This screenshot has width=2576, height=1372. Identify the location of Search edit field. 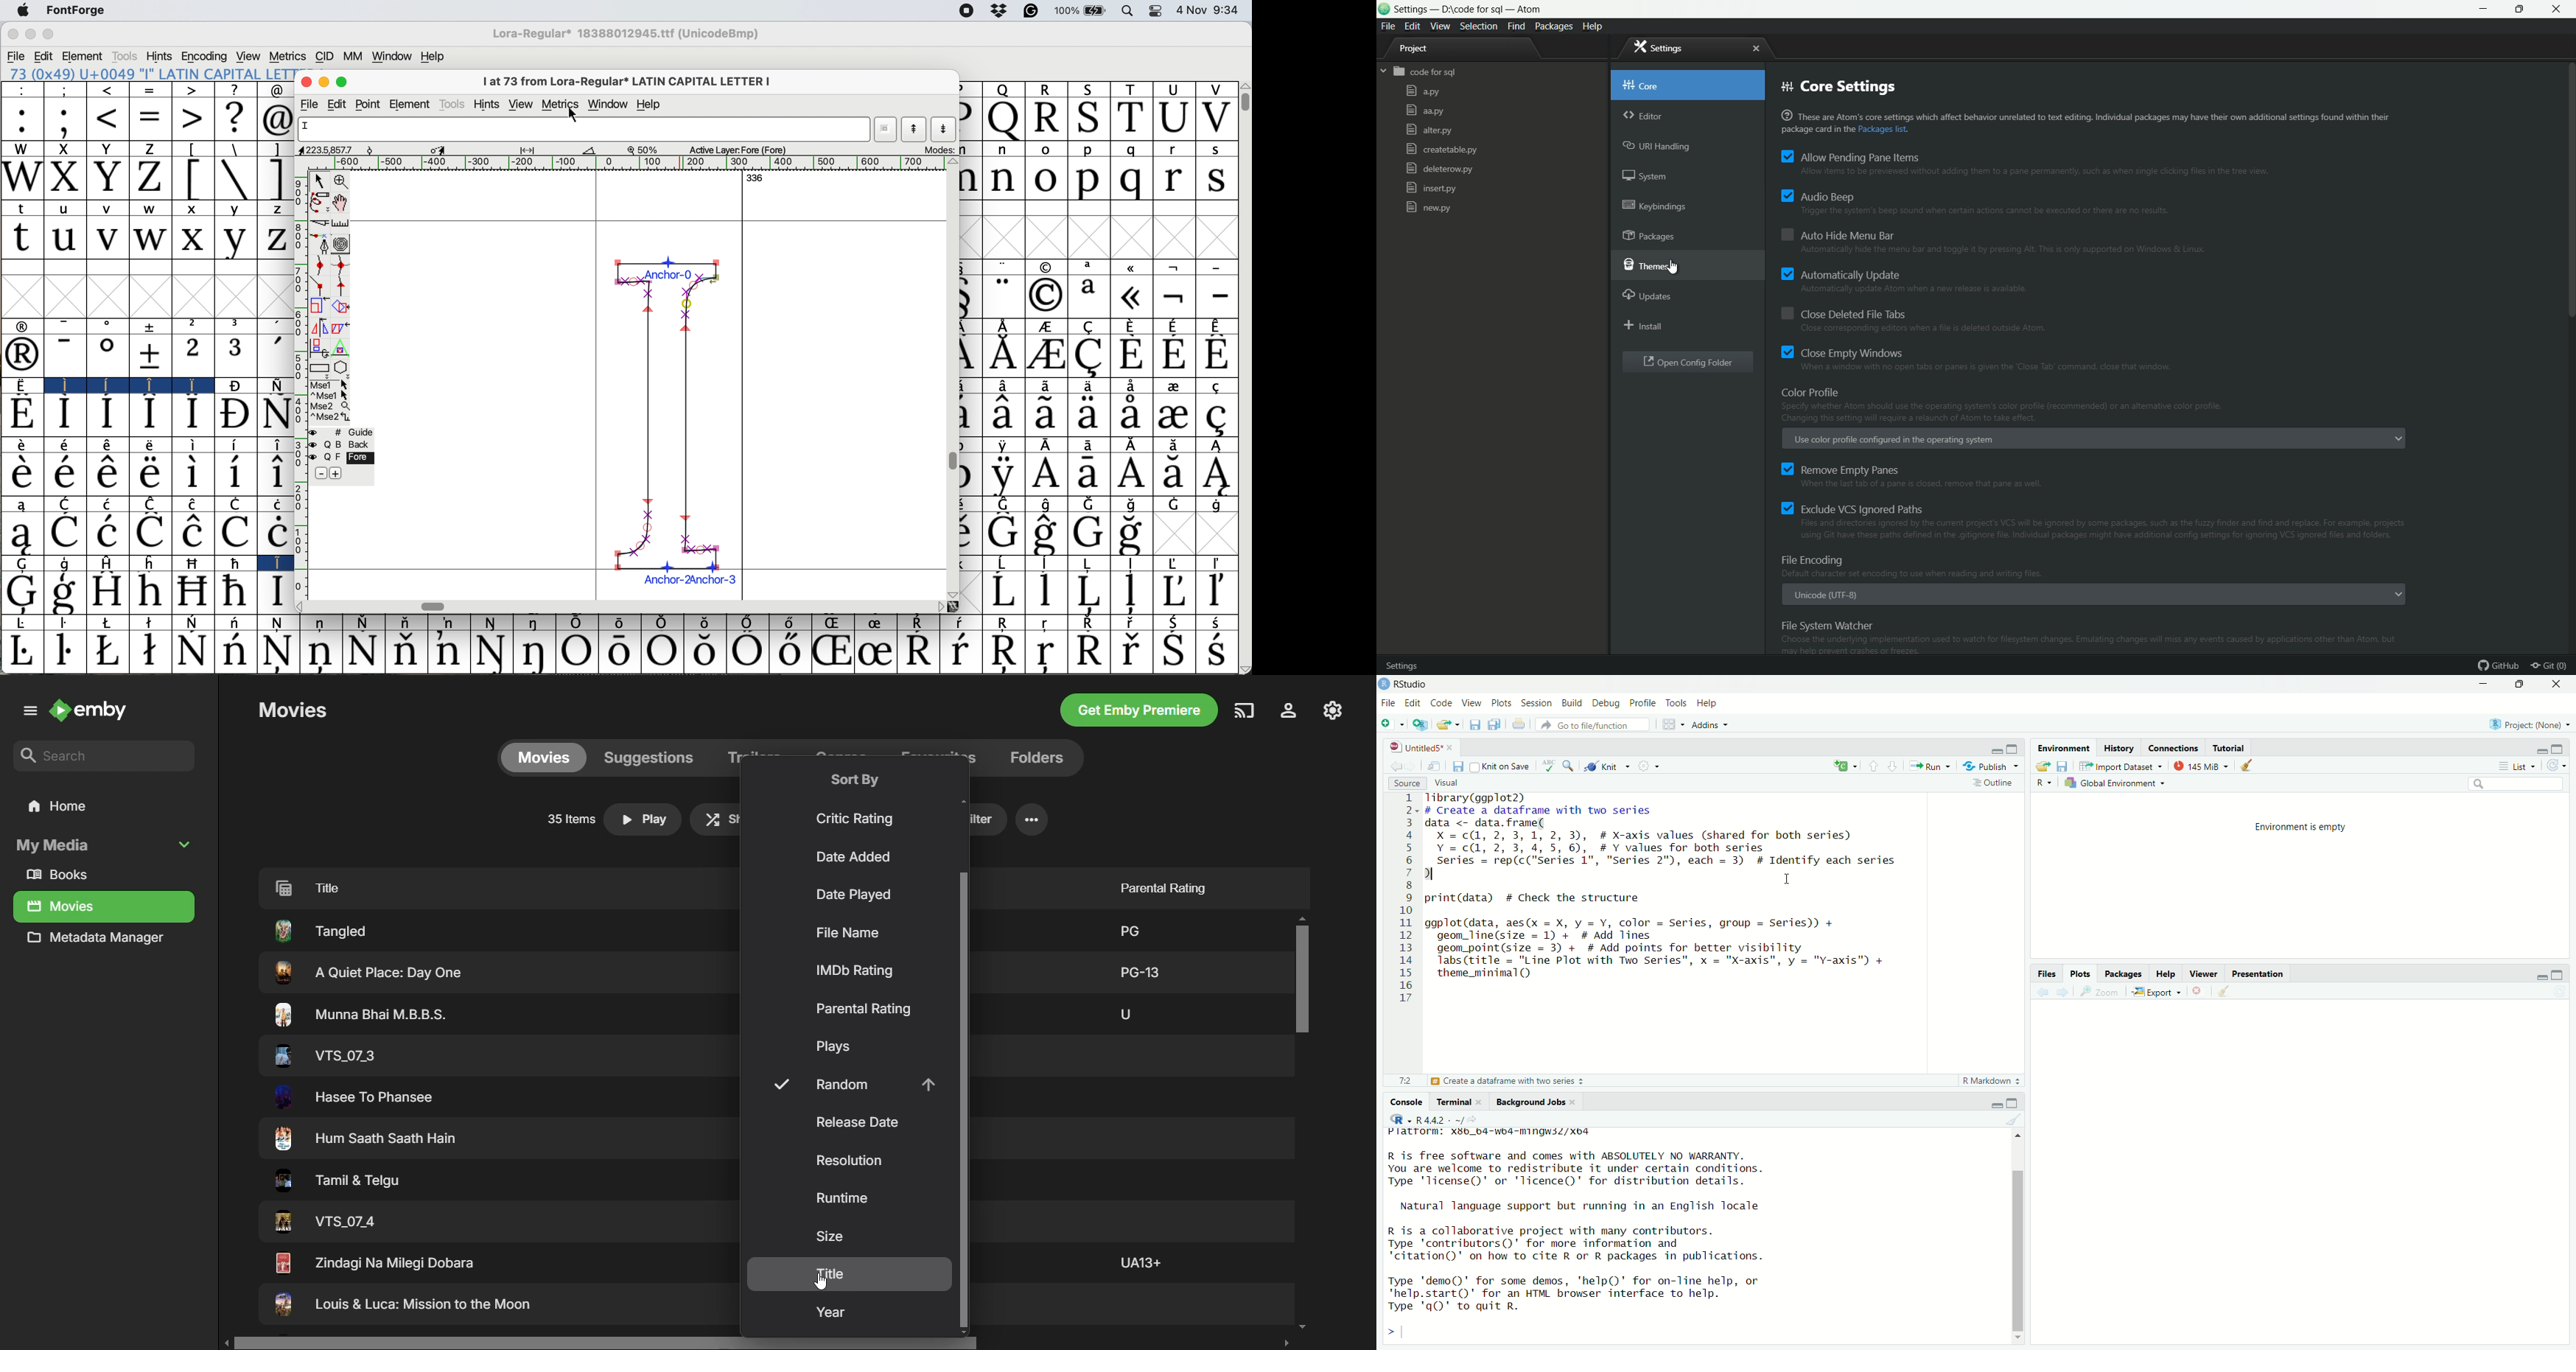
(2519, 784).